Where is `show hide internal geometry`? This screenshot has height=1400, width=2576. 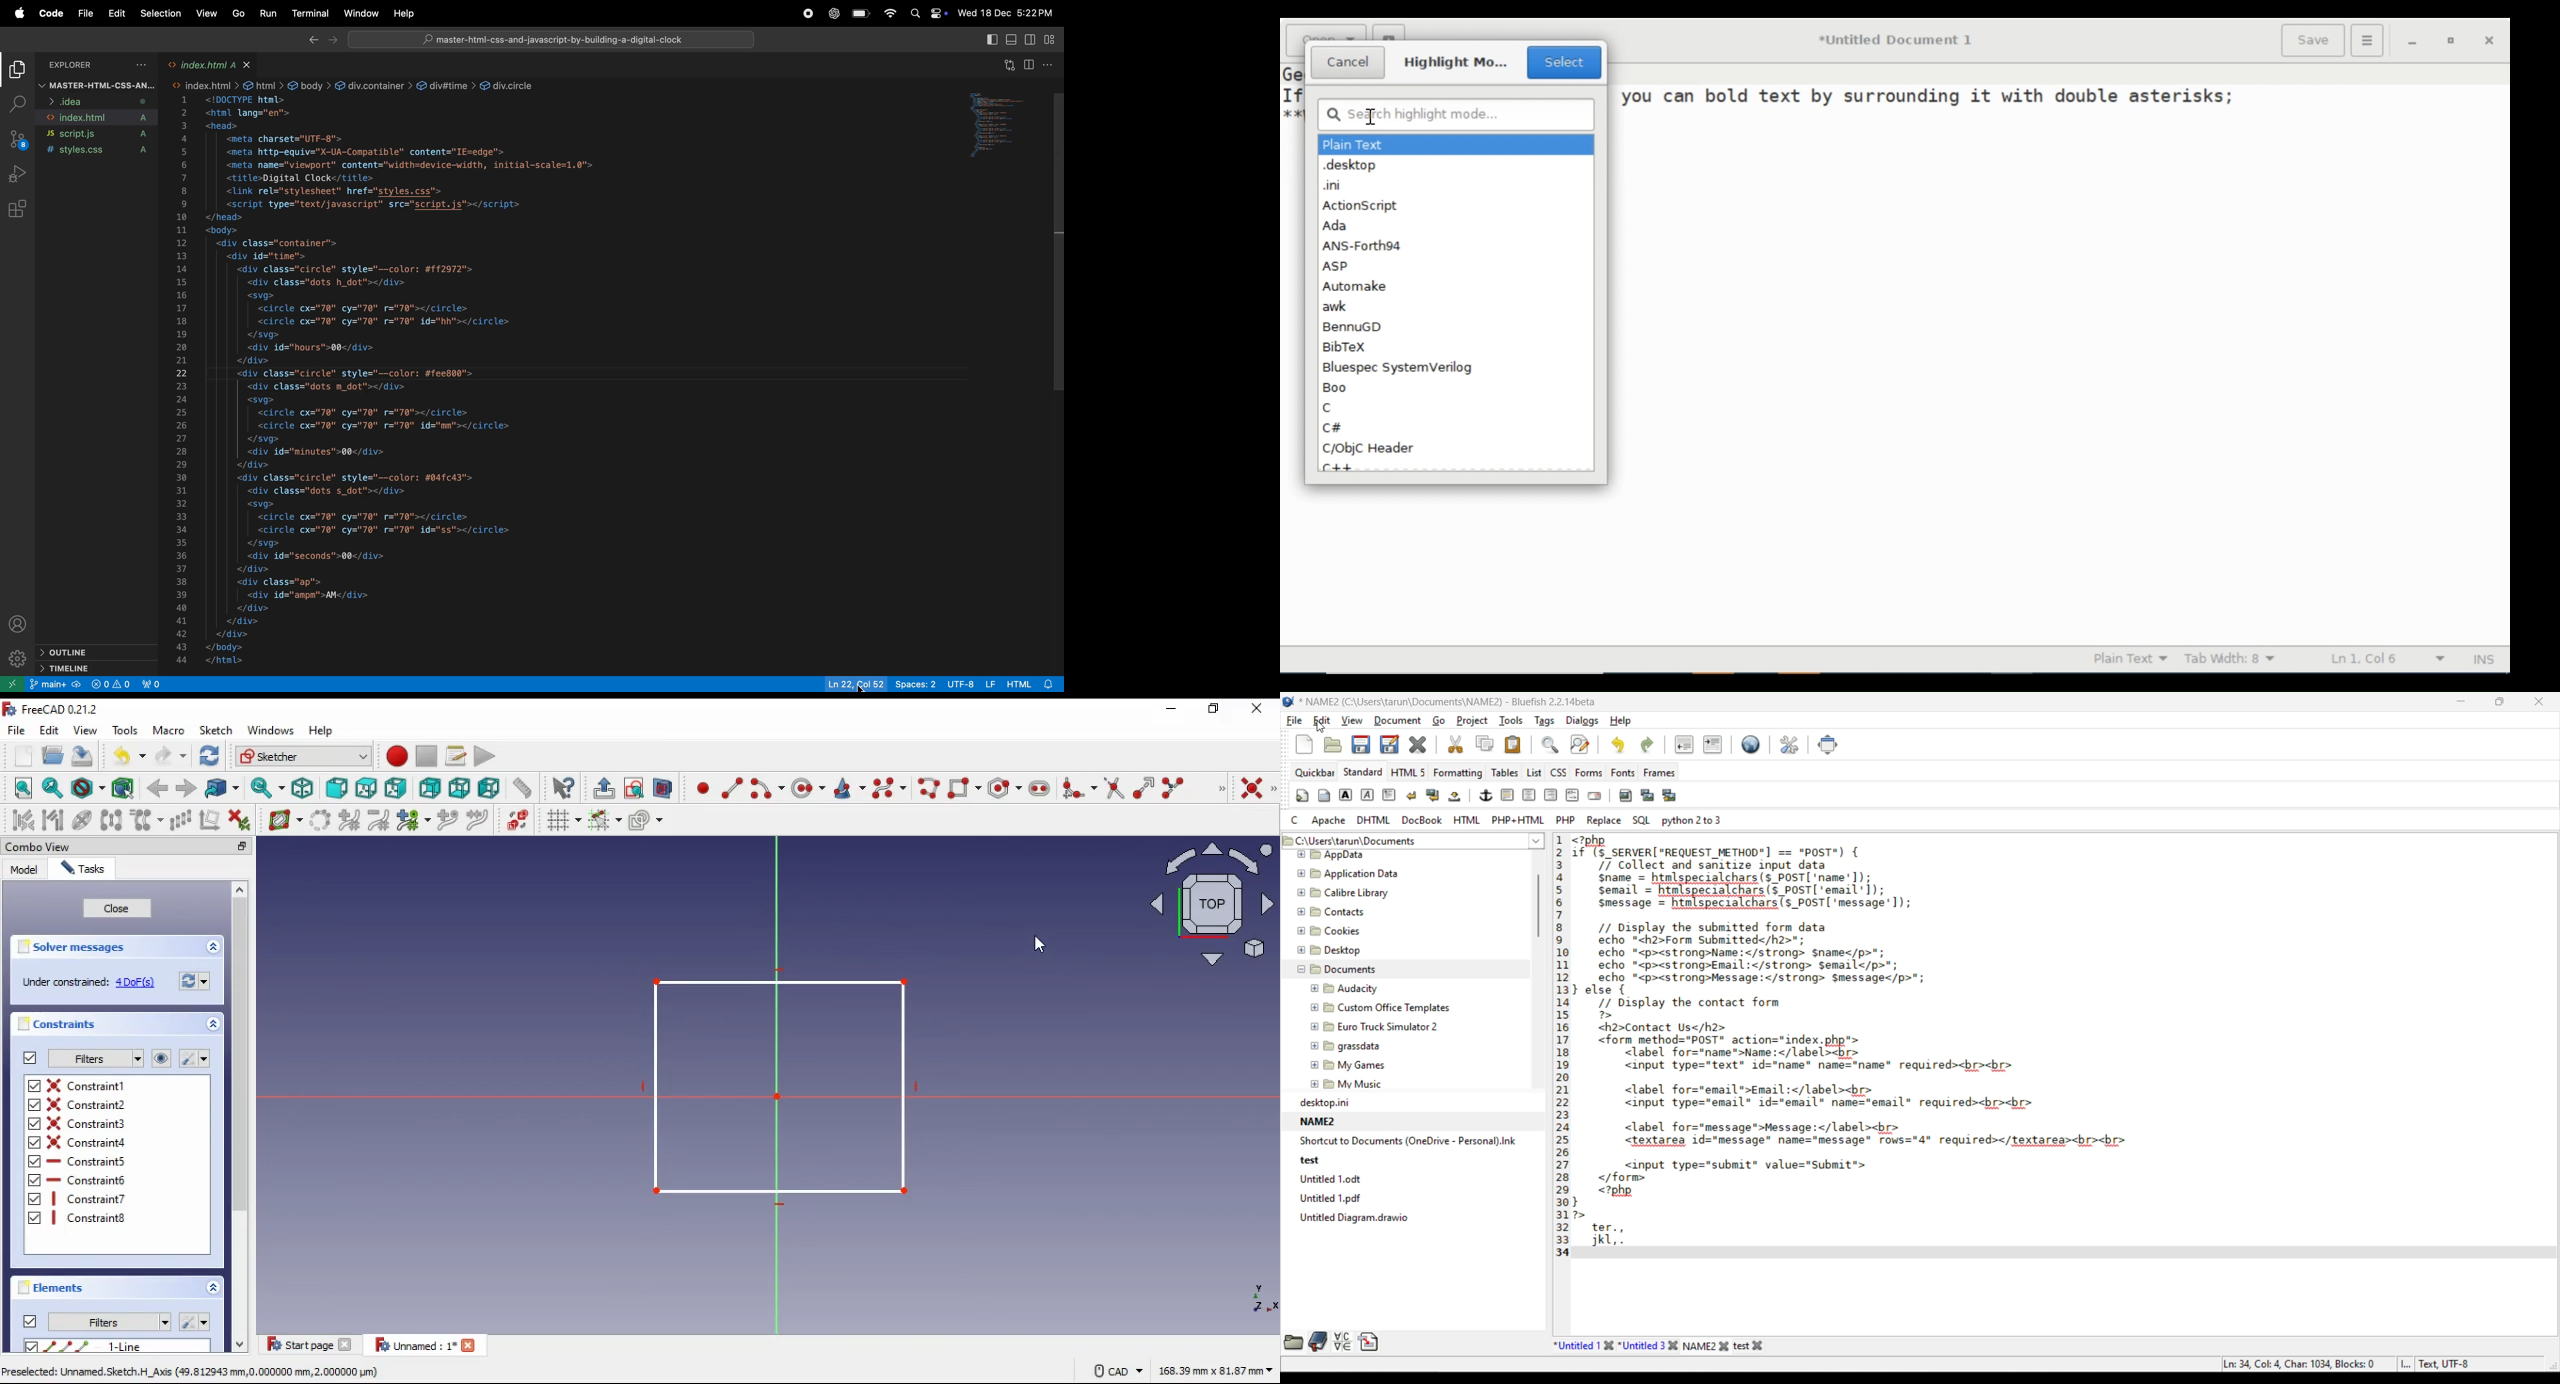
show hide internal geometry is located at coordinates (80, 820).